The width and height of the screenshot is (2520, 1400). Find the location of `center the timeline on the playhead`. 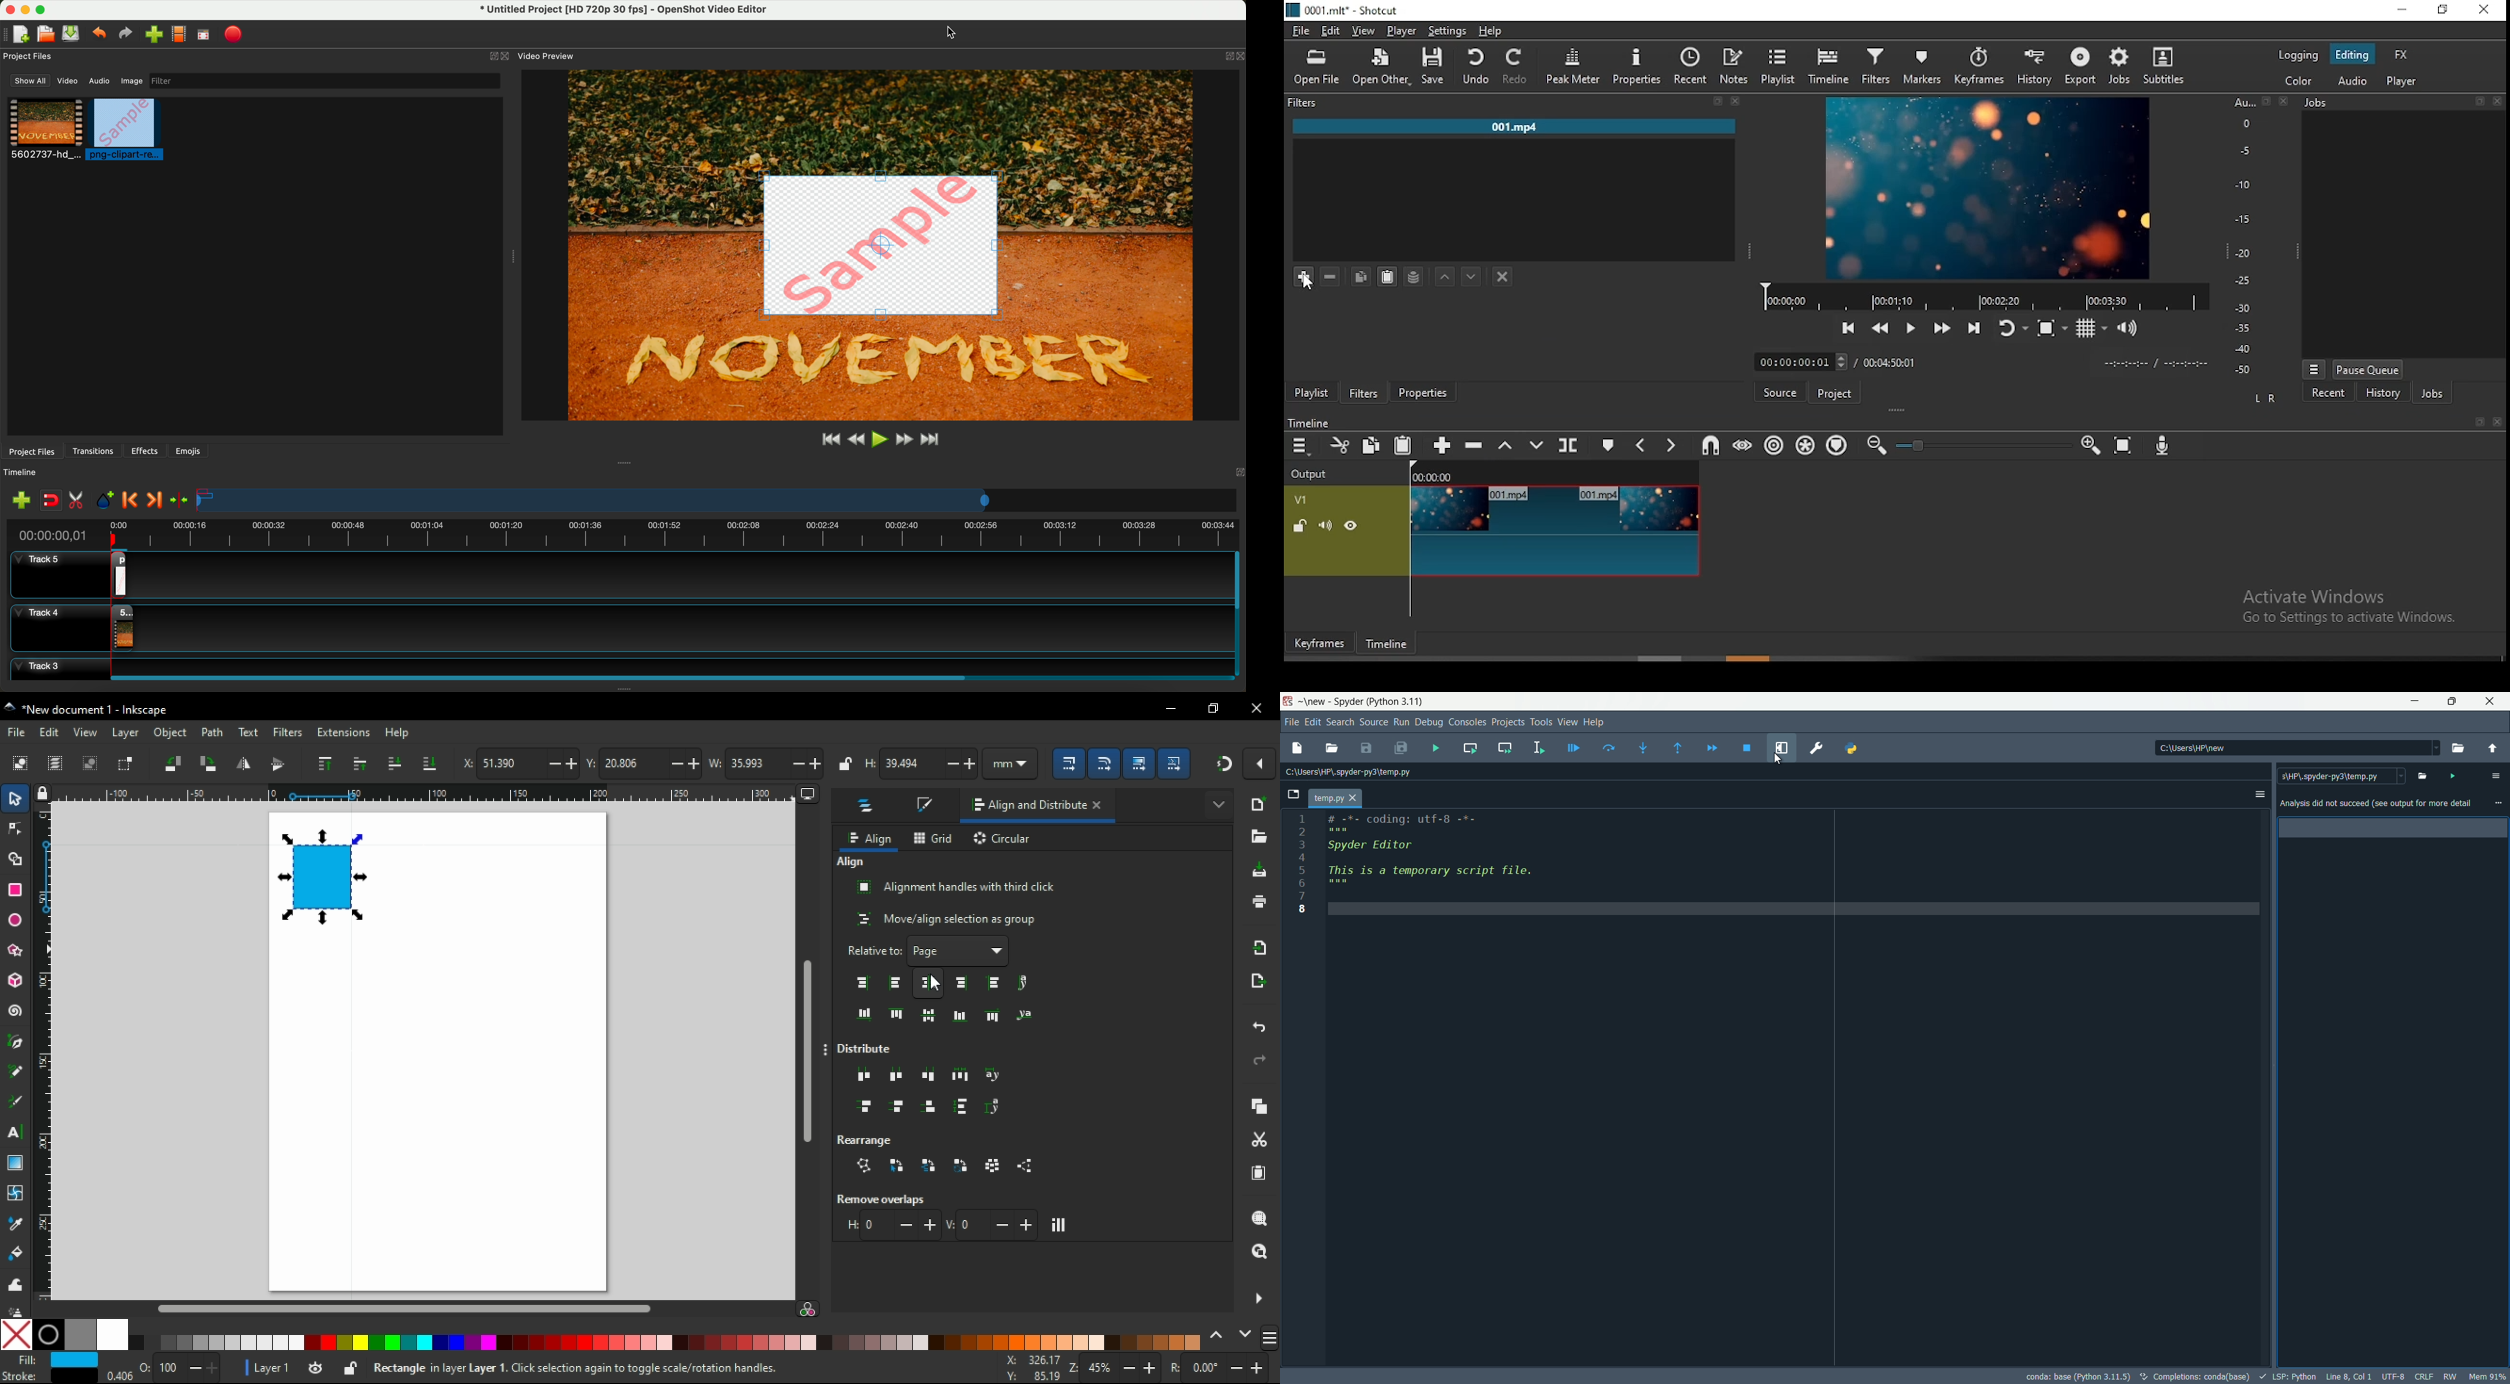

center the timeline on the playhead is located at coordinates (178, 500).